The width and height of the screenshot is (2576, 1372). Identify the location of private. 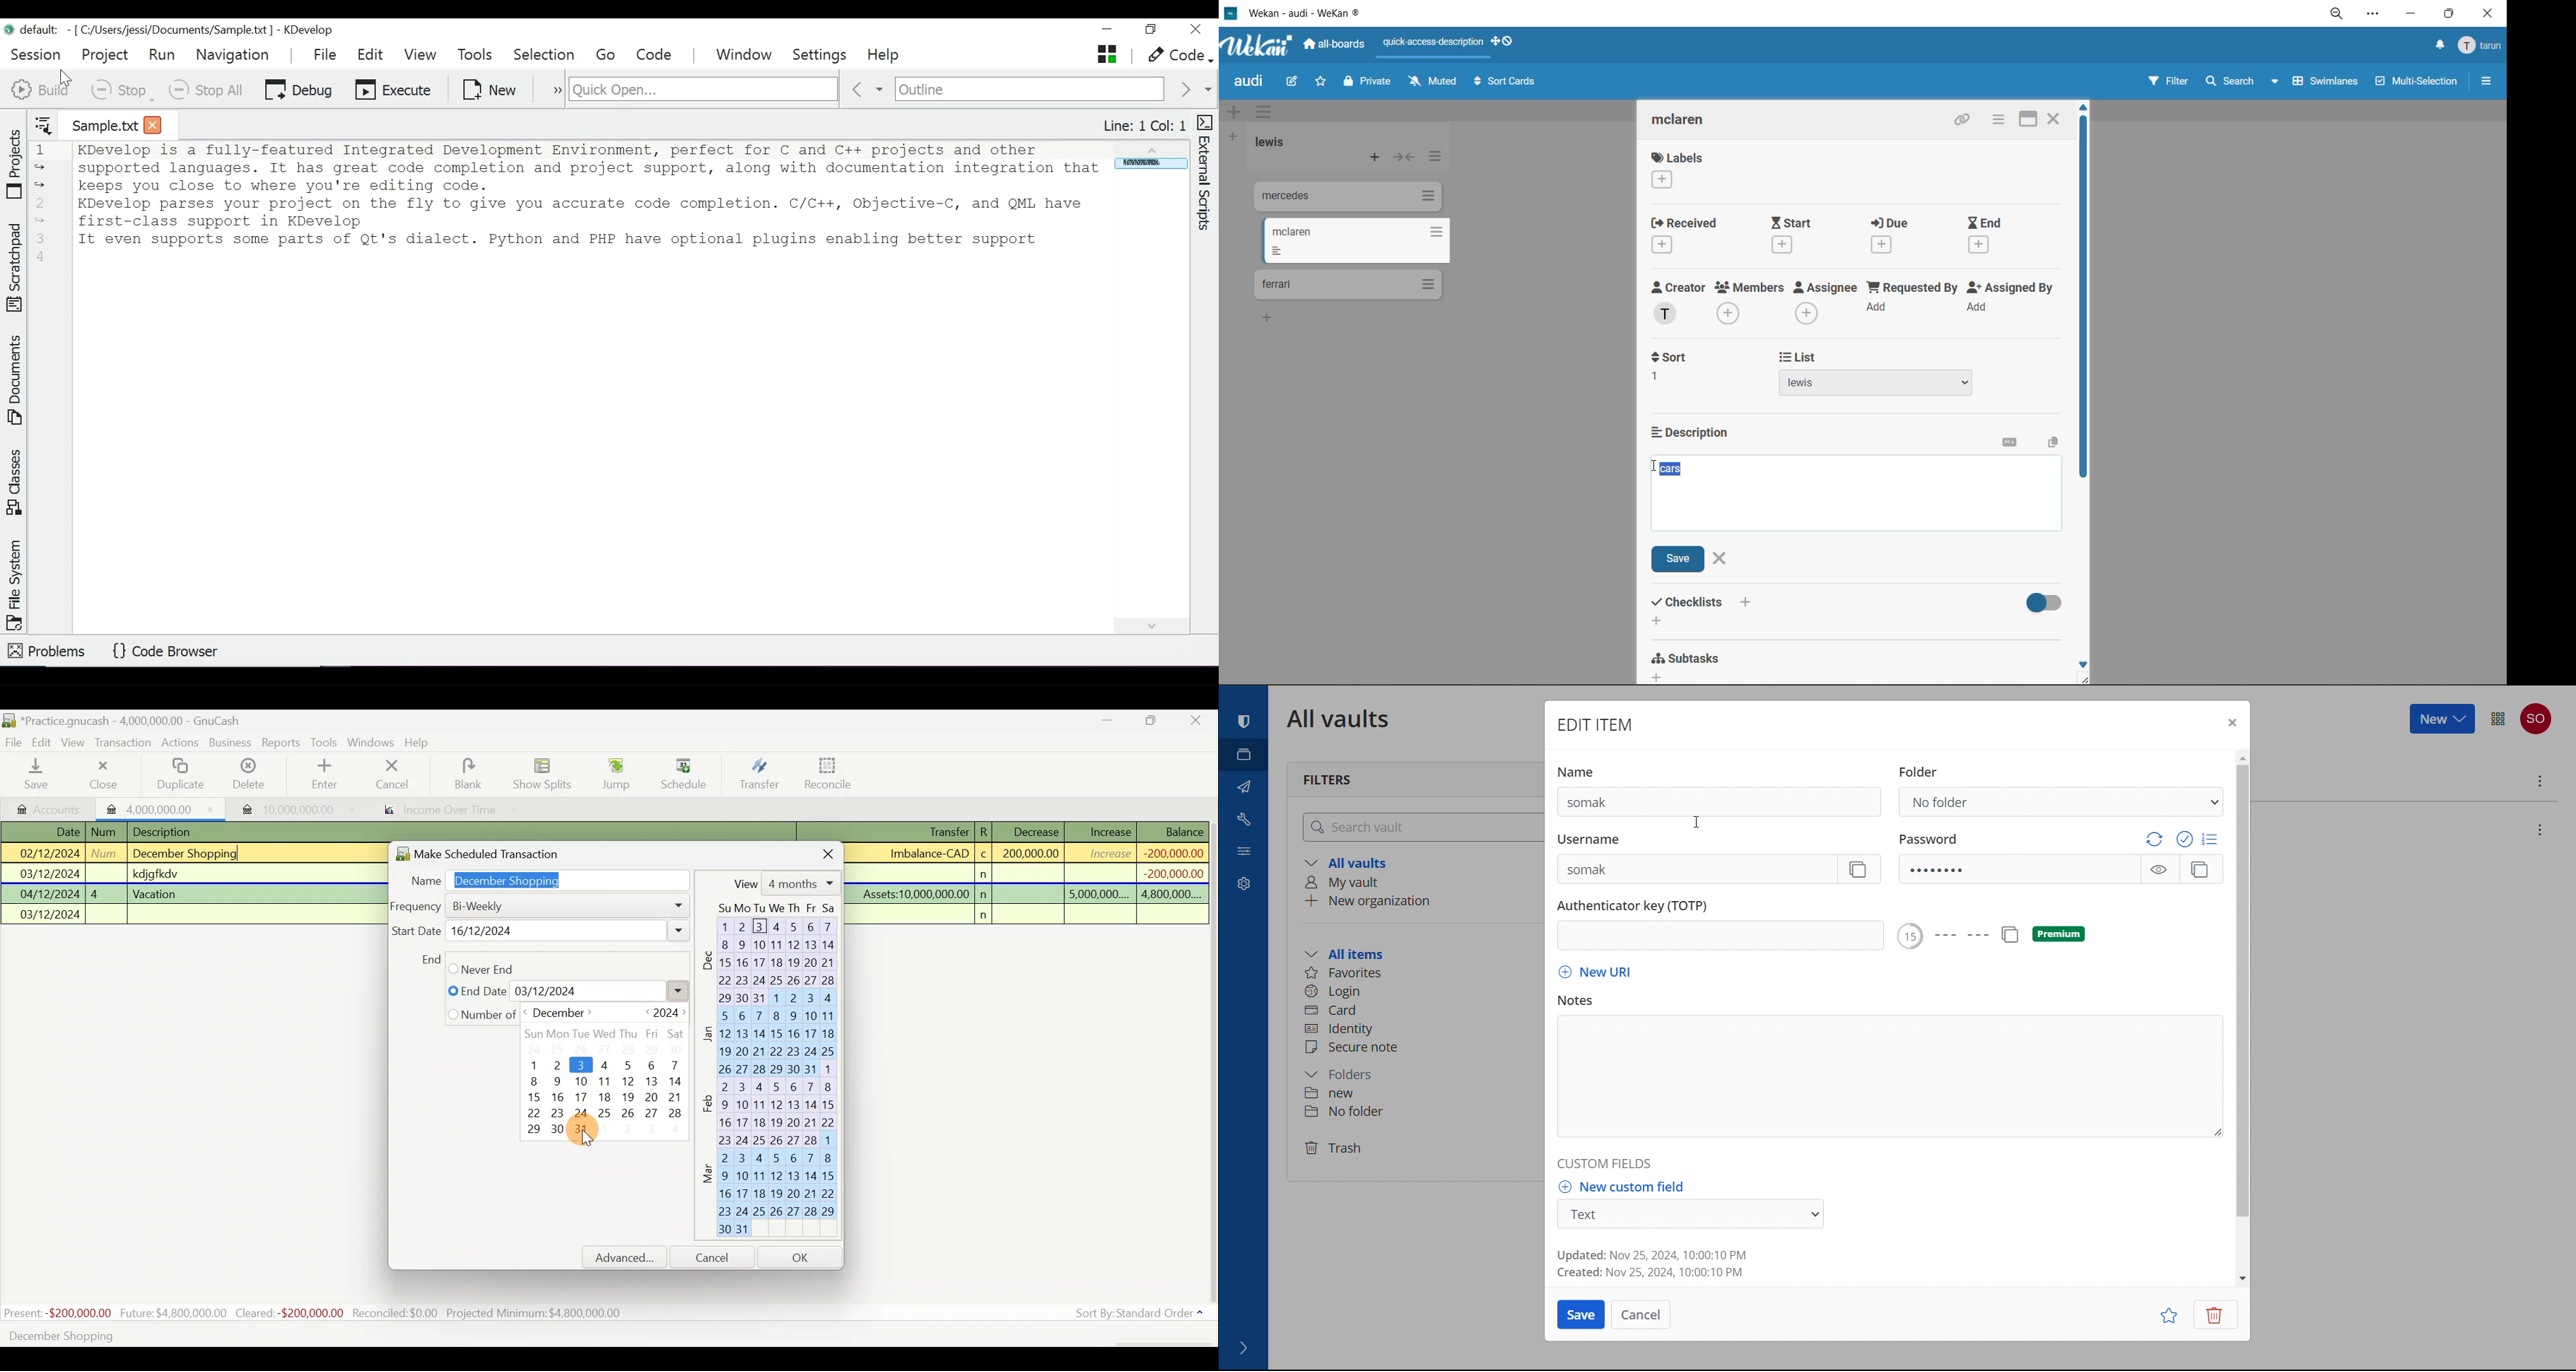
(1370, 83).